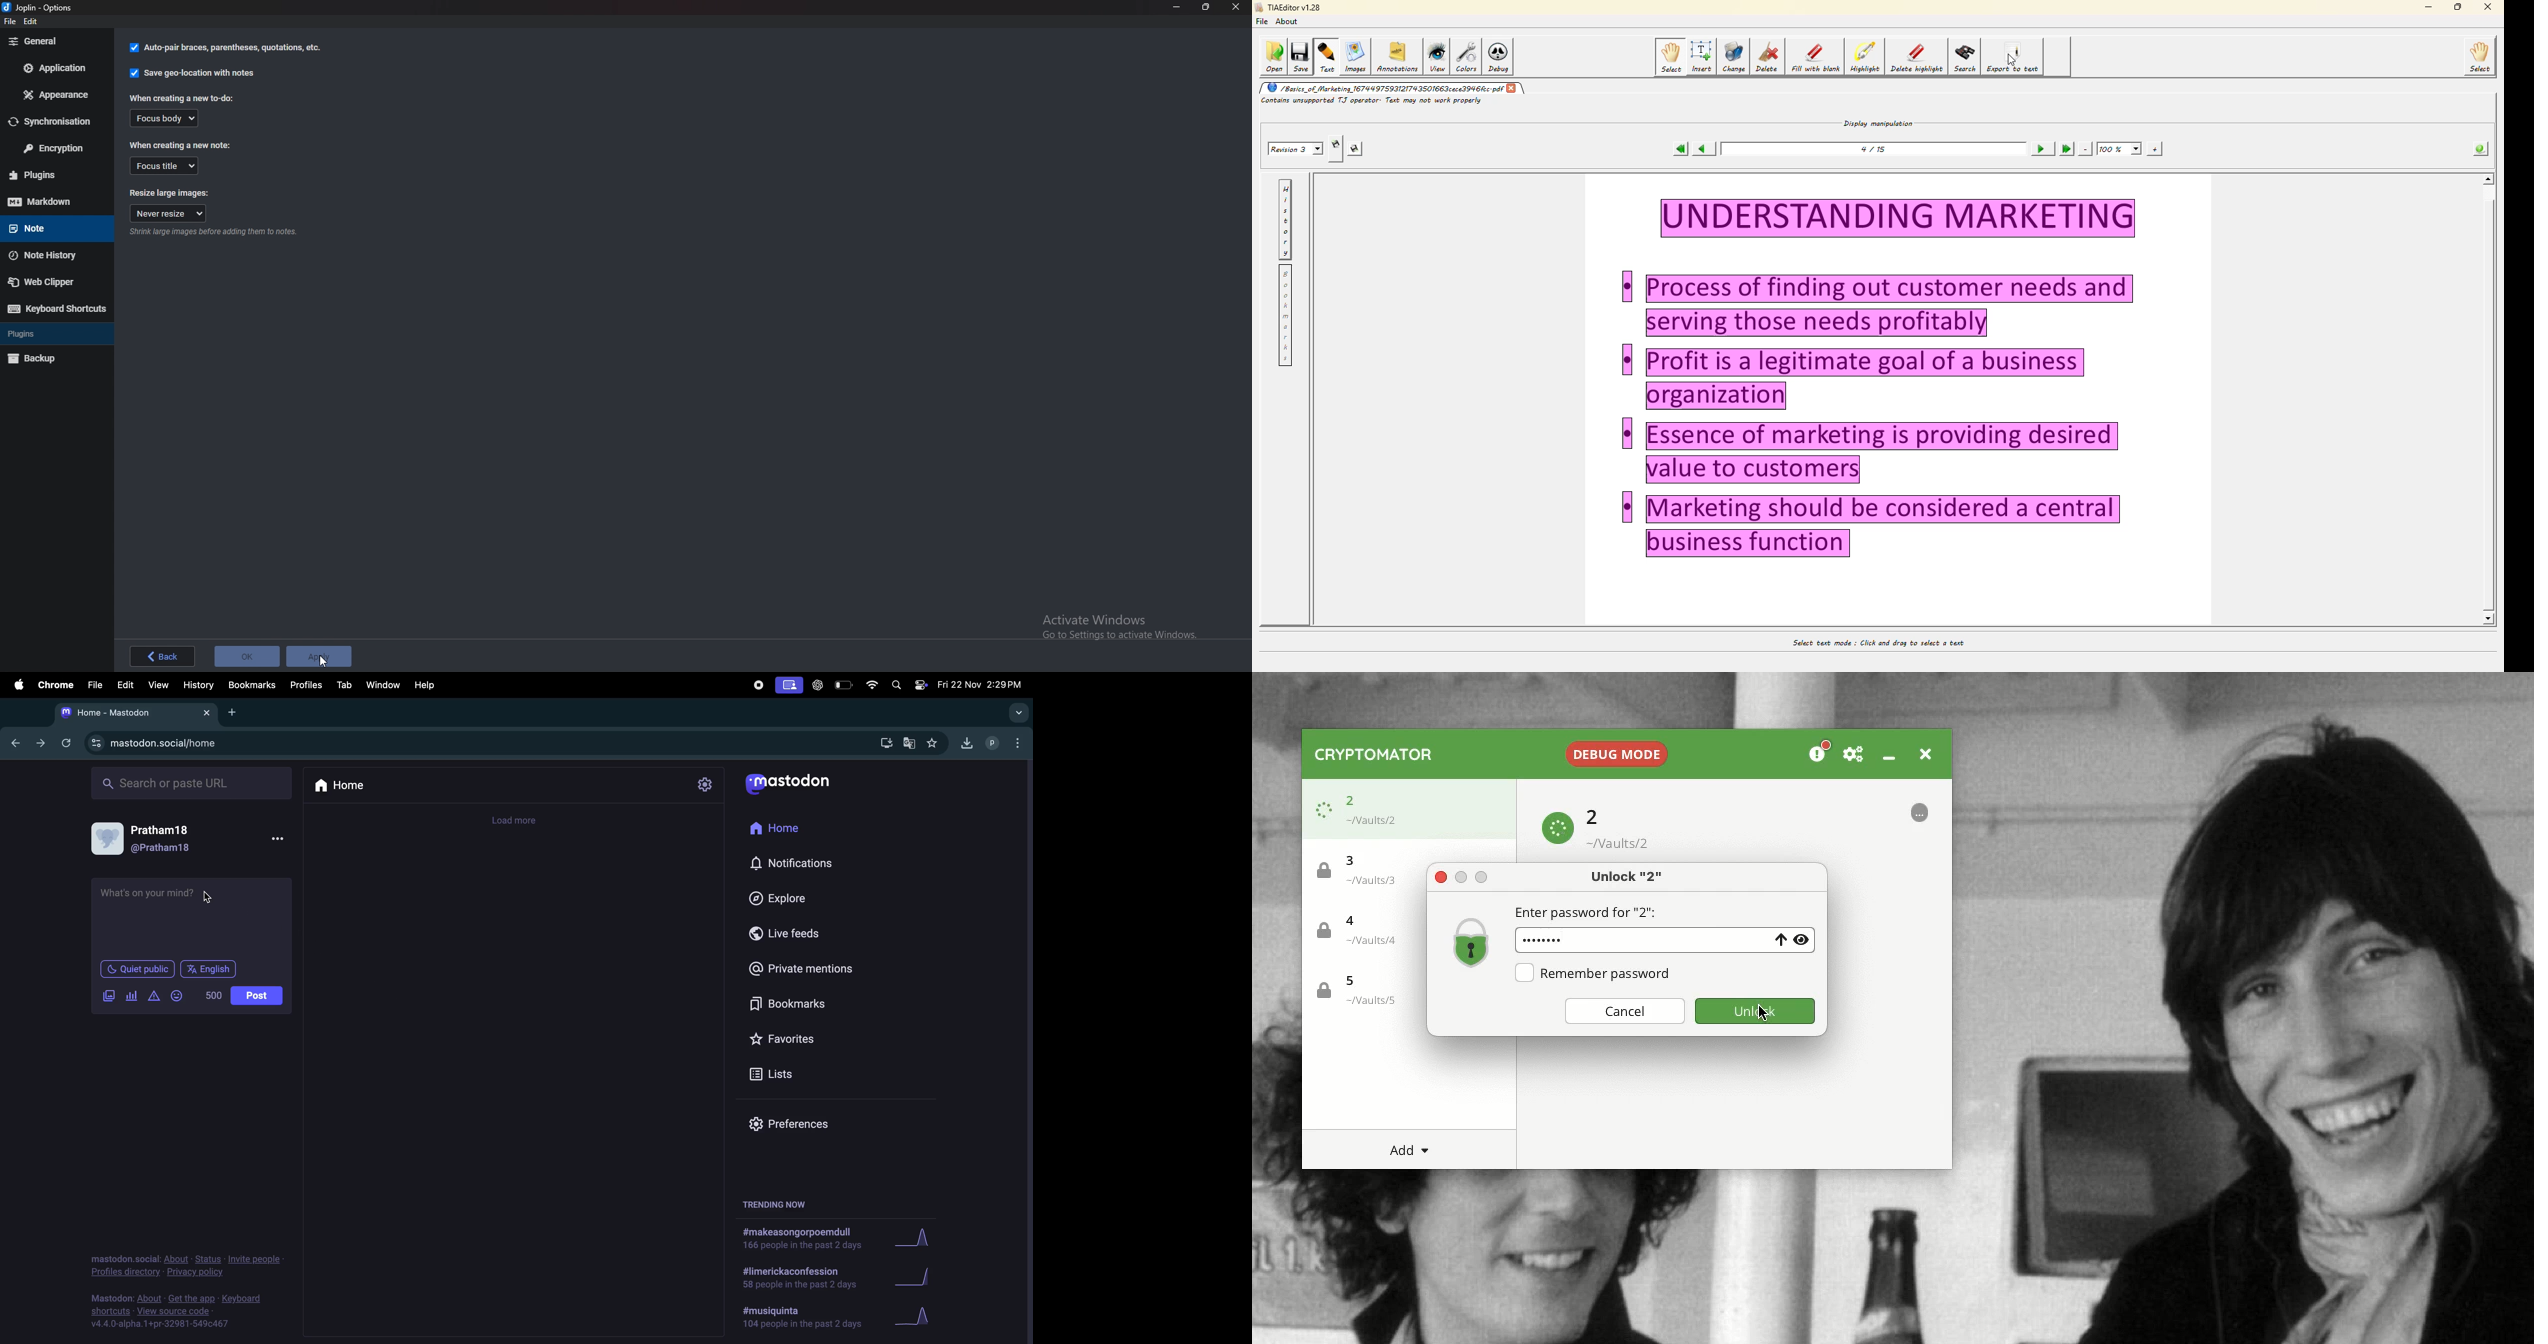  What do you see at coordinates (323, 659) in the screenshot?
I see `cursor` at bounding box center [323, 659].